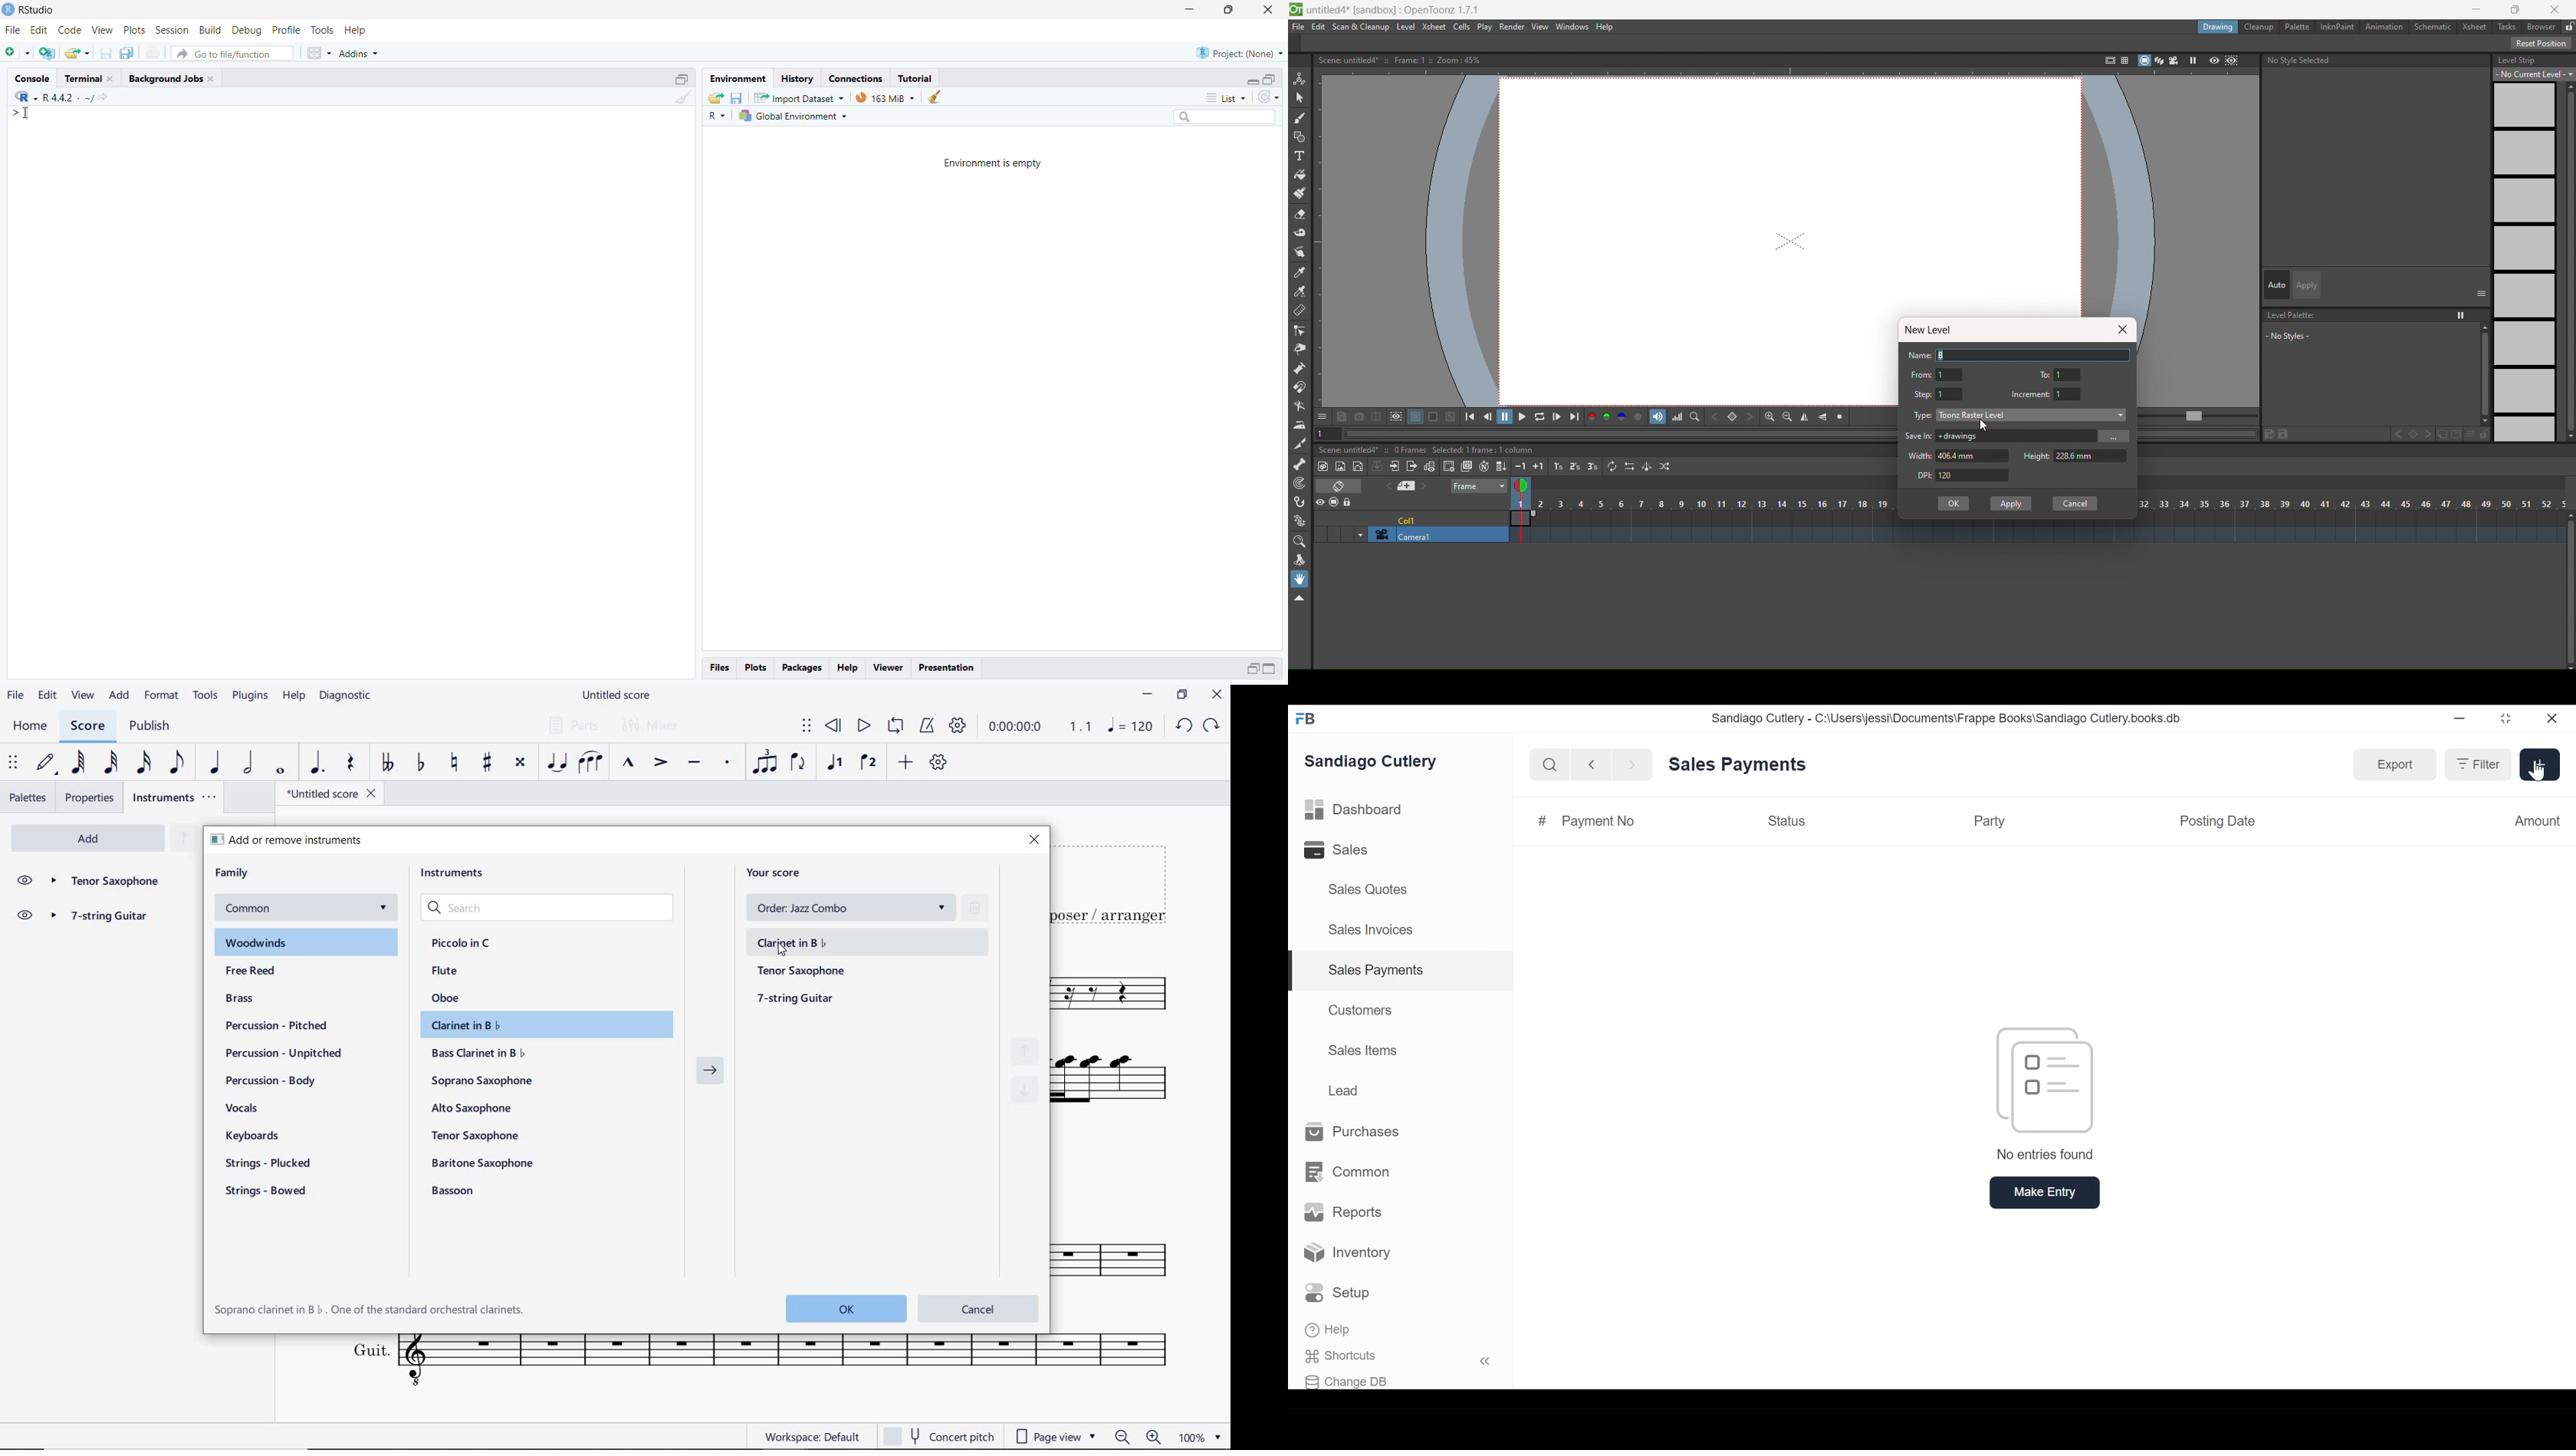  I want to click on Inventory, so click(1348, 1253).